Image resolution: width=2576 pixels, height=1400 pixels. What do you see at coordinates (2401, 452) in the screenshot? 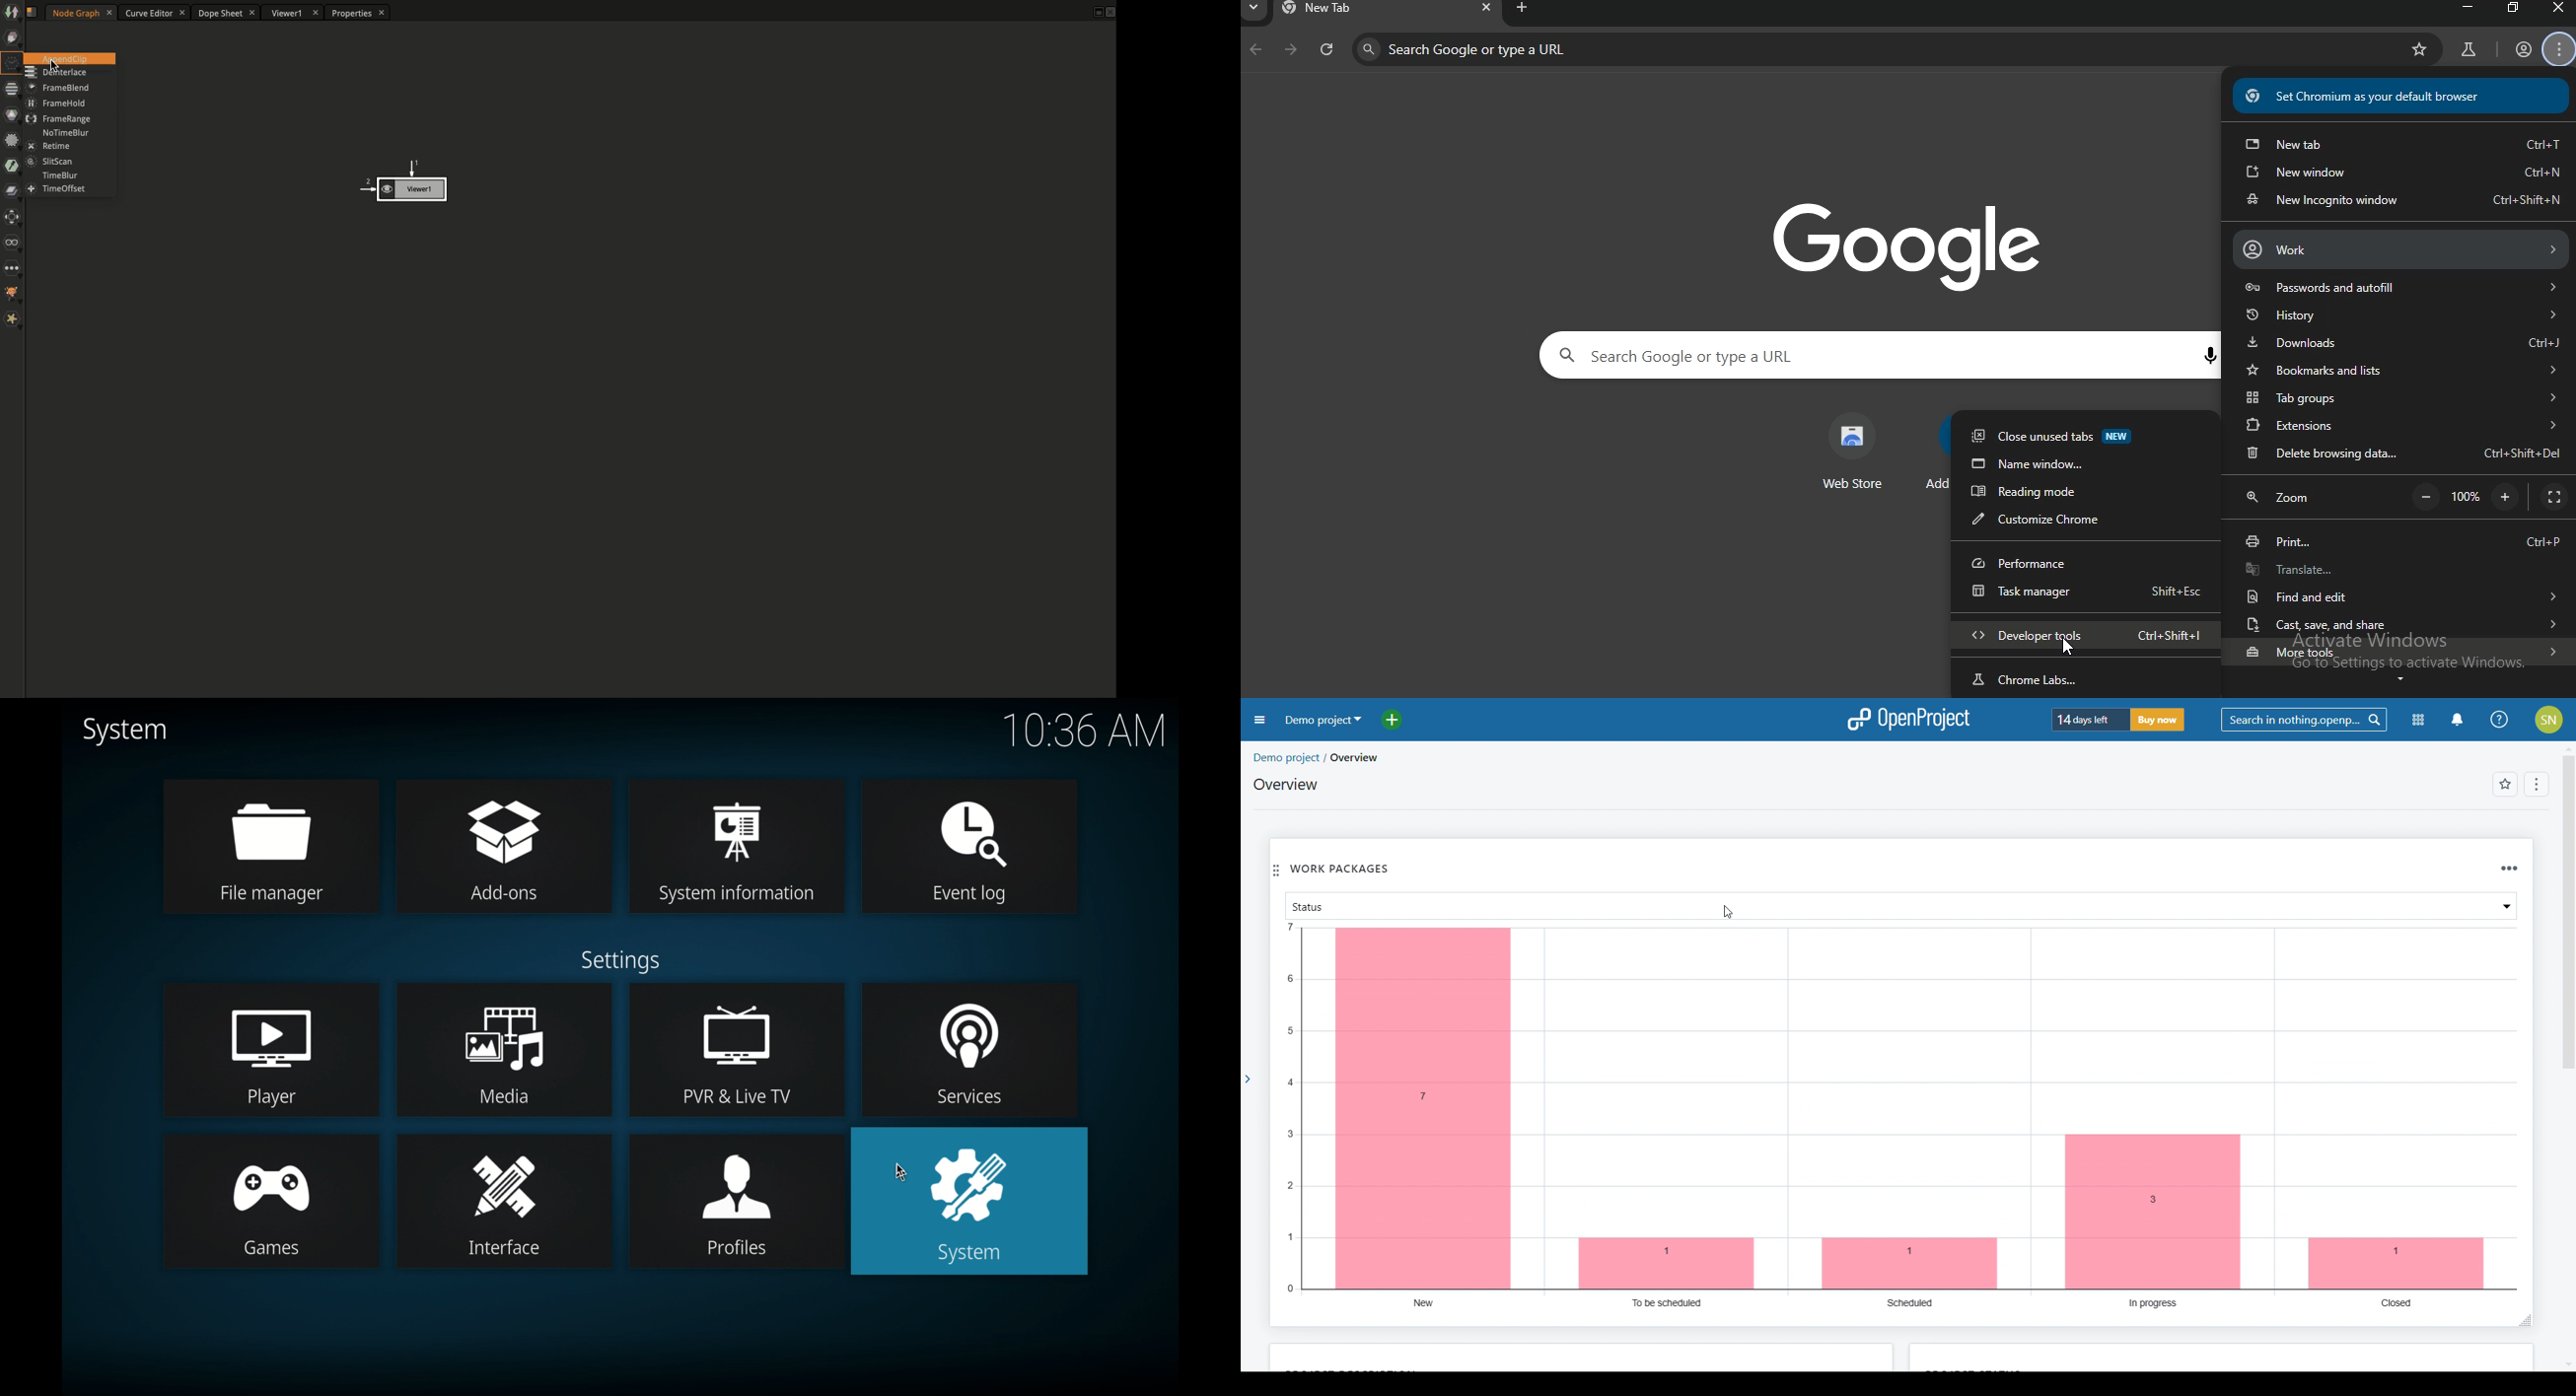
I see `delete browsing data` at bounding box center [2401, 452].